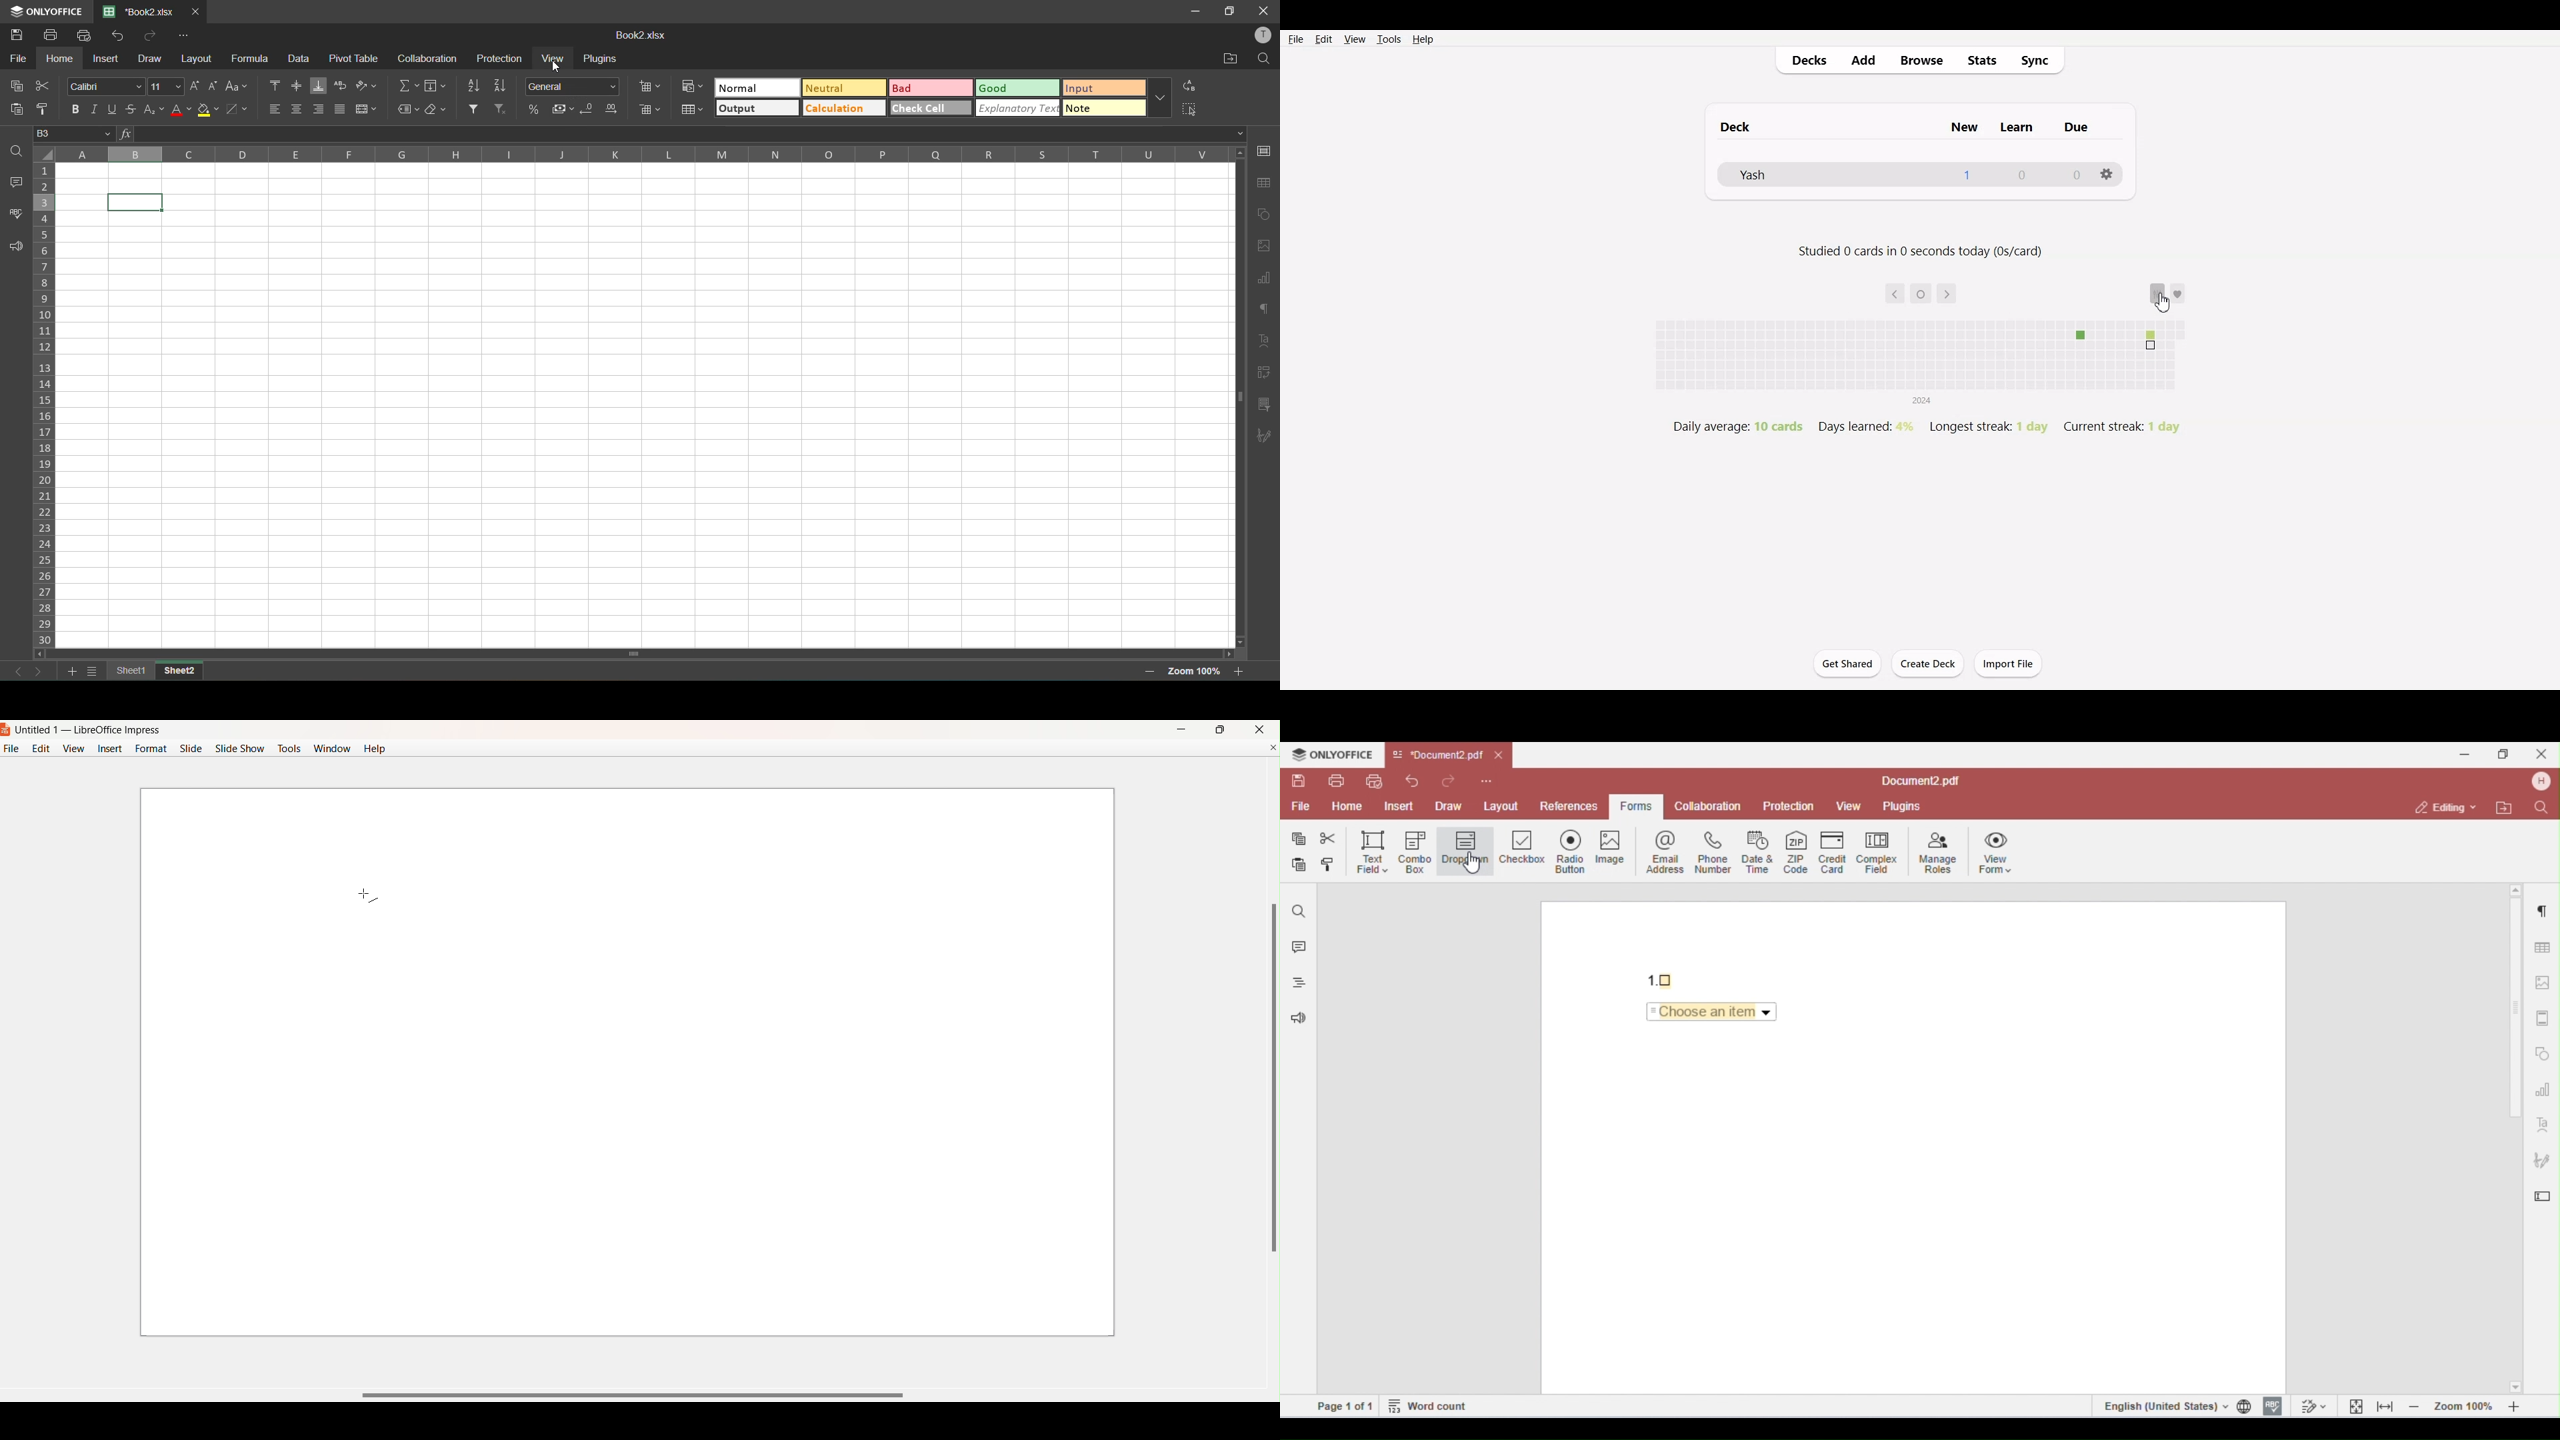 Image resolution: width=2576 pixels, height=1456 pixels. Describe the element at coordinates (108, 751) in the screenshot. I see `Insert` at that location.